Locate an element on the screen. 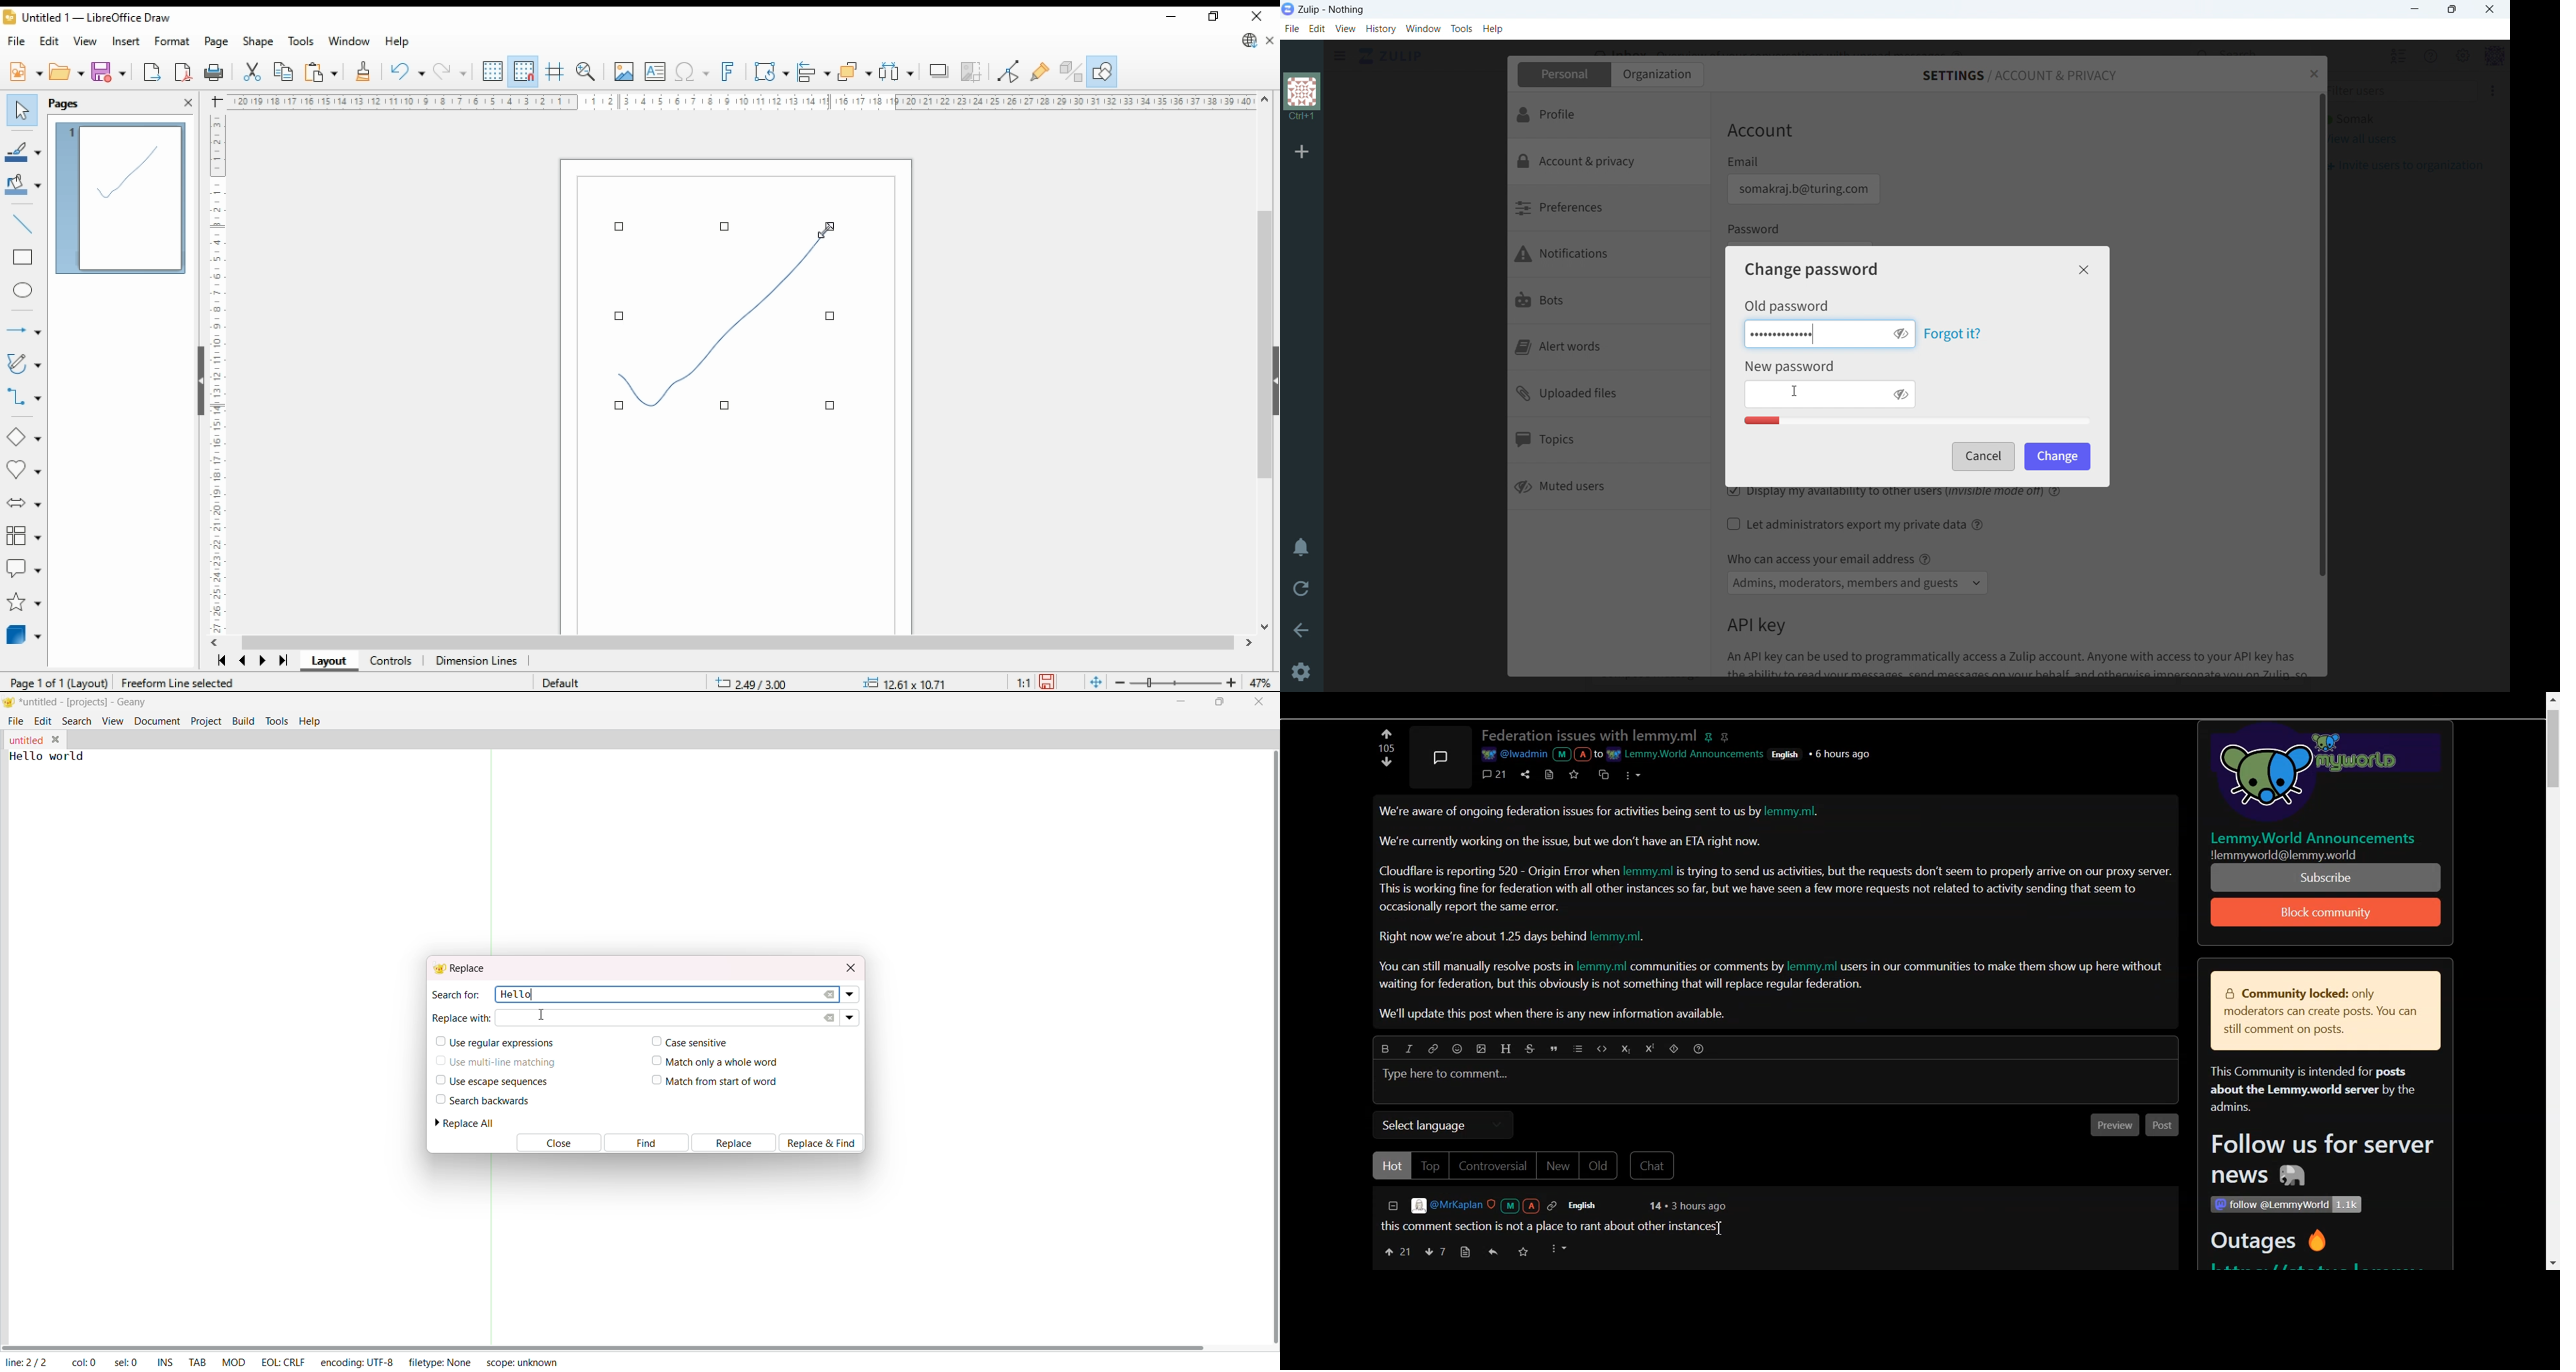 The height and width of the screenshot is (1372, 2576). view source is located at coordinates (1549, 774).